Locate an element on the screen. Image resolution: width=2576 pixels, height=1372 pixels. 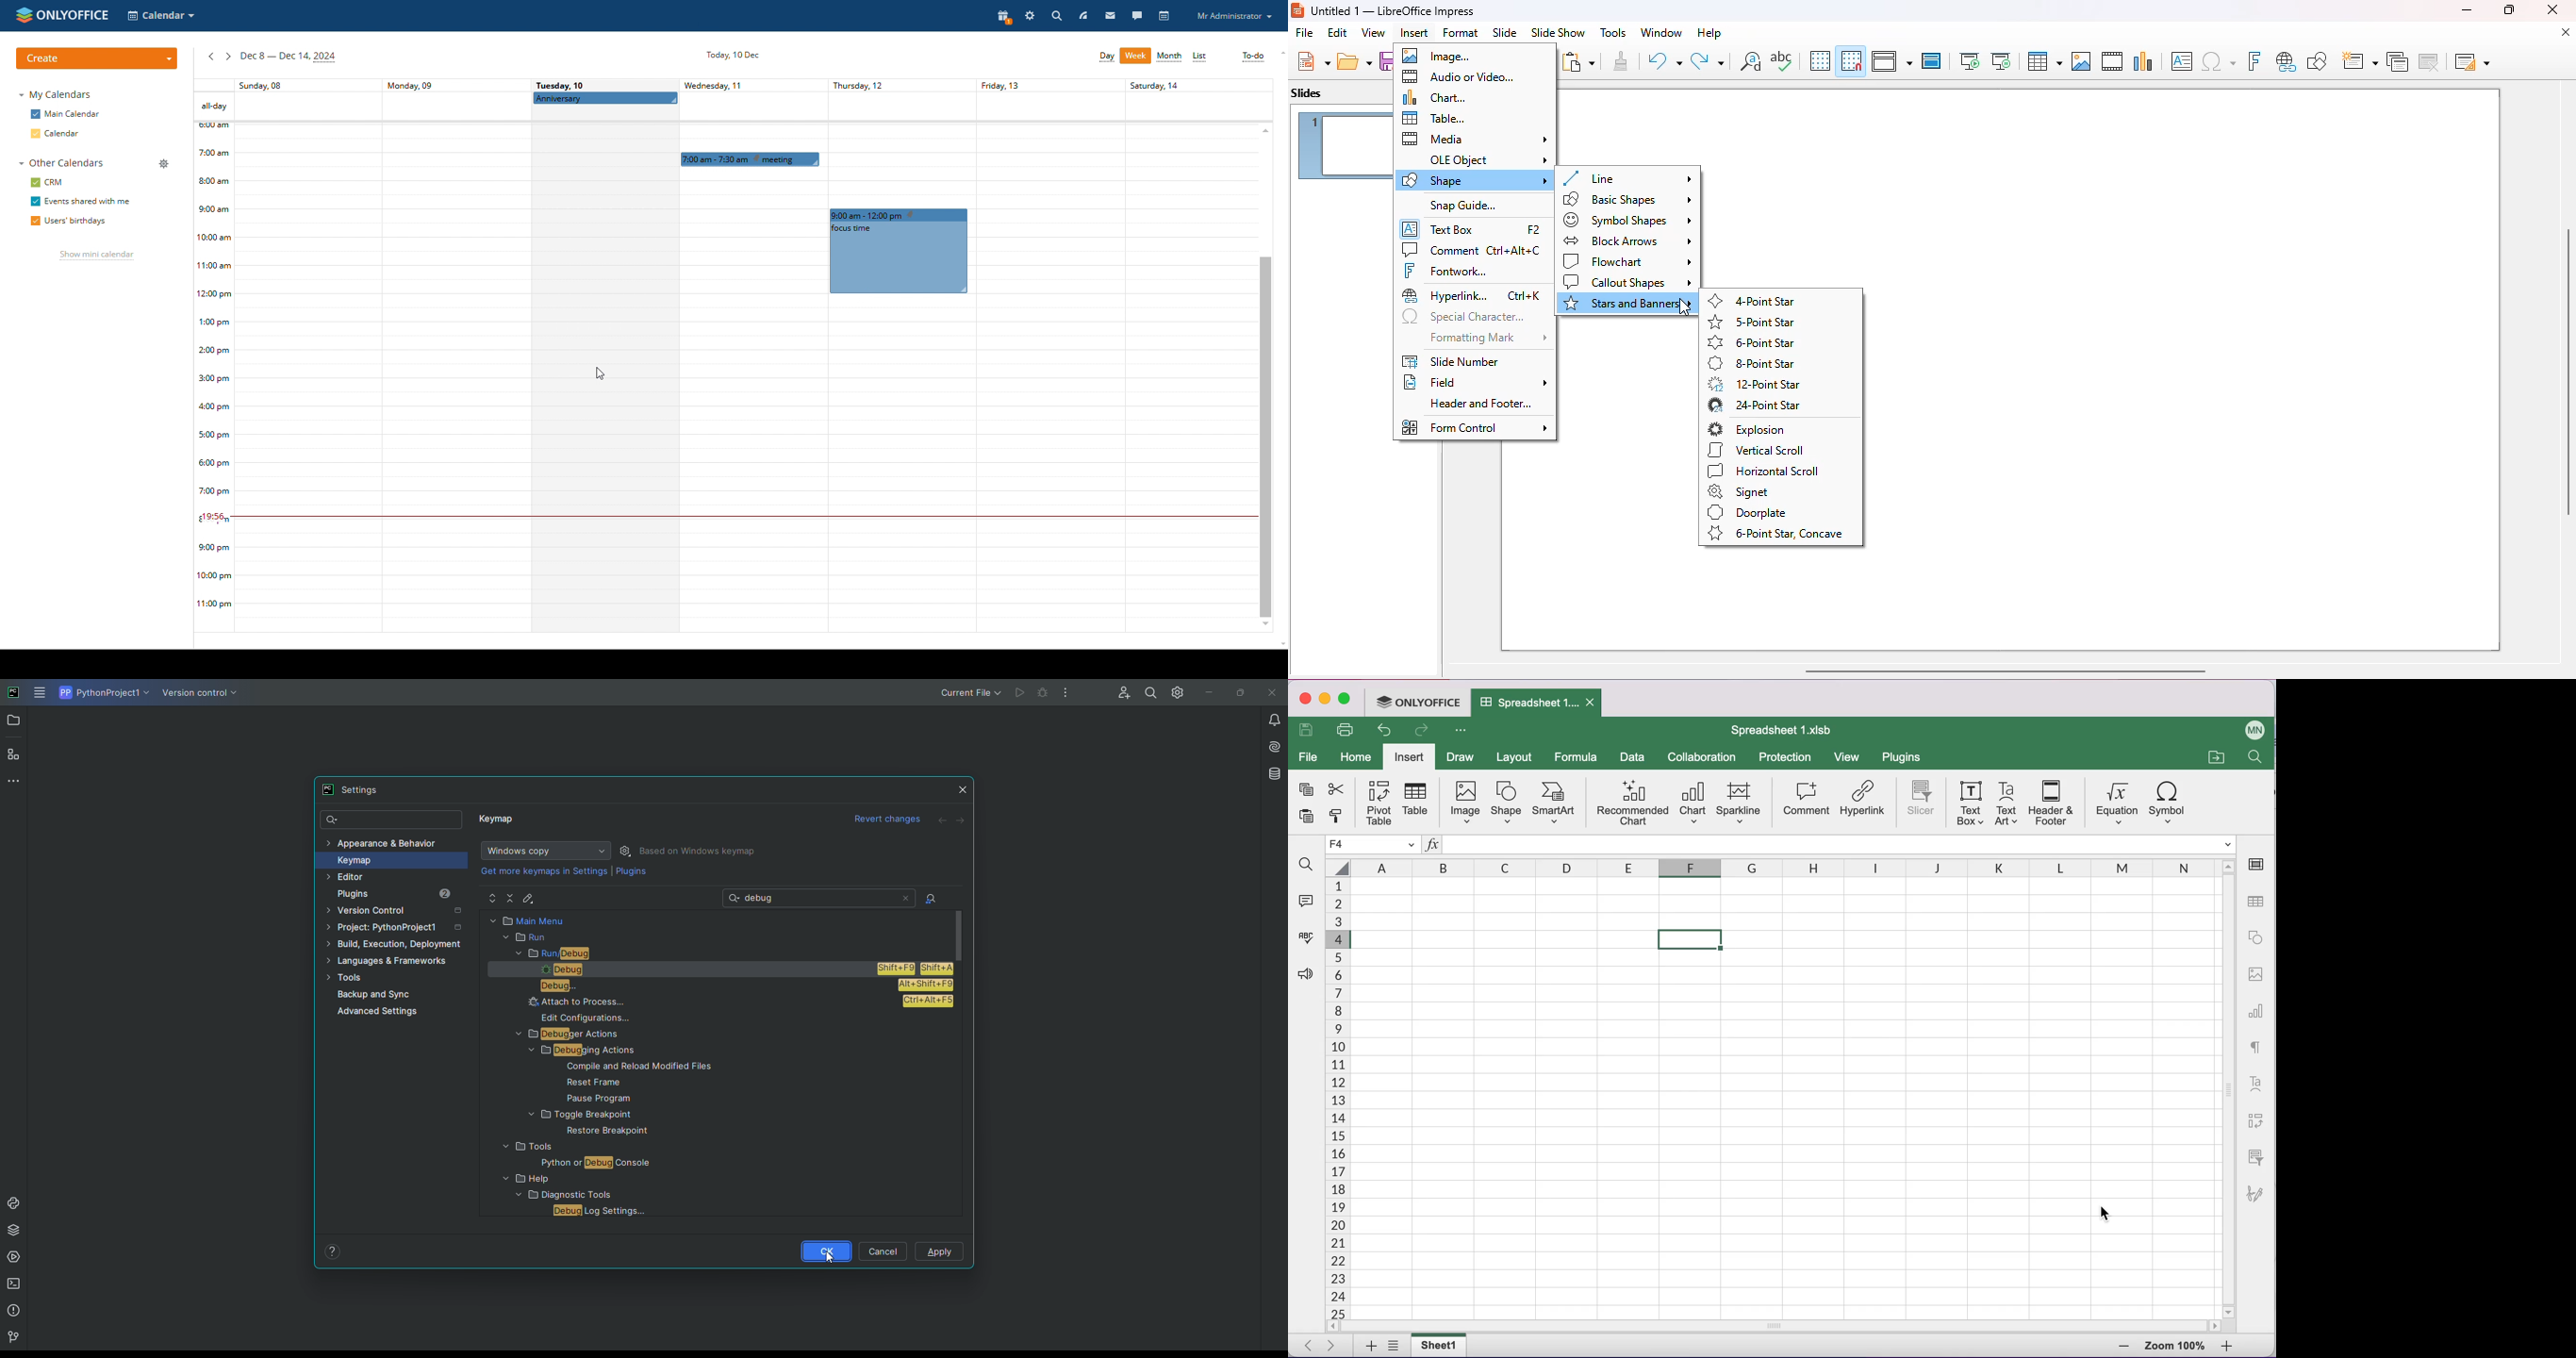
OLE object is located at coordinates (1488, 160).